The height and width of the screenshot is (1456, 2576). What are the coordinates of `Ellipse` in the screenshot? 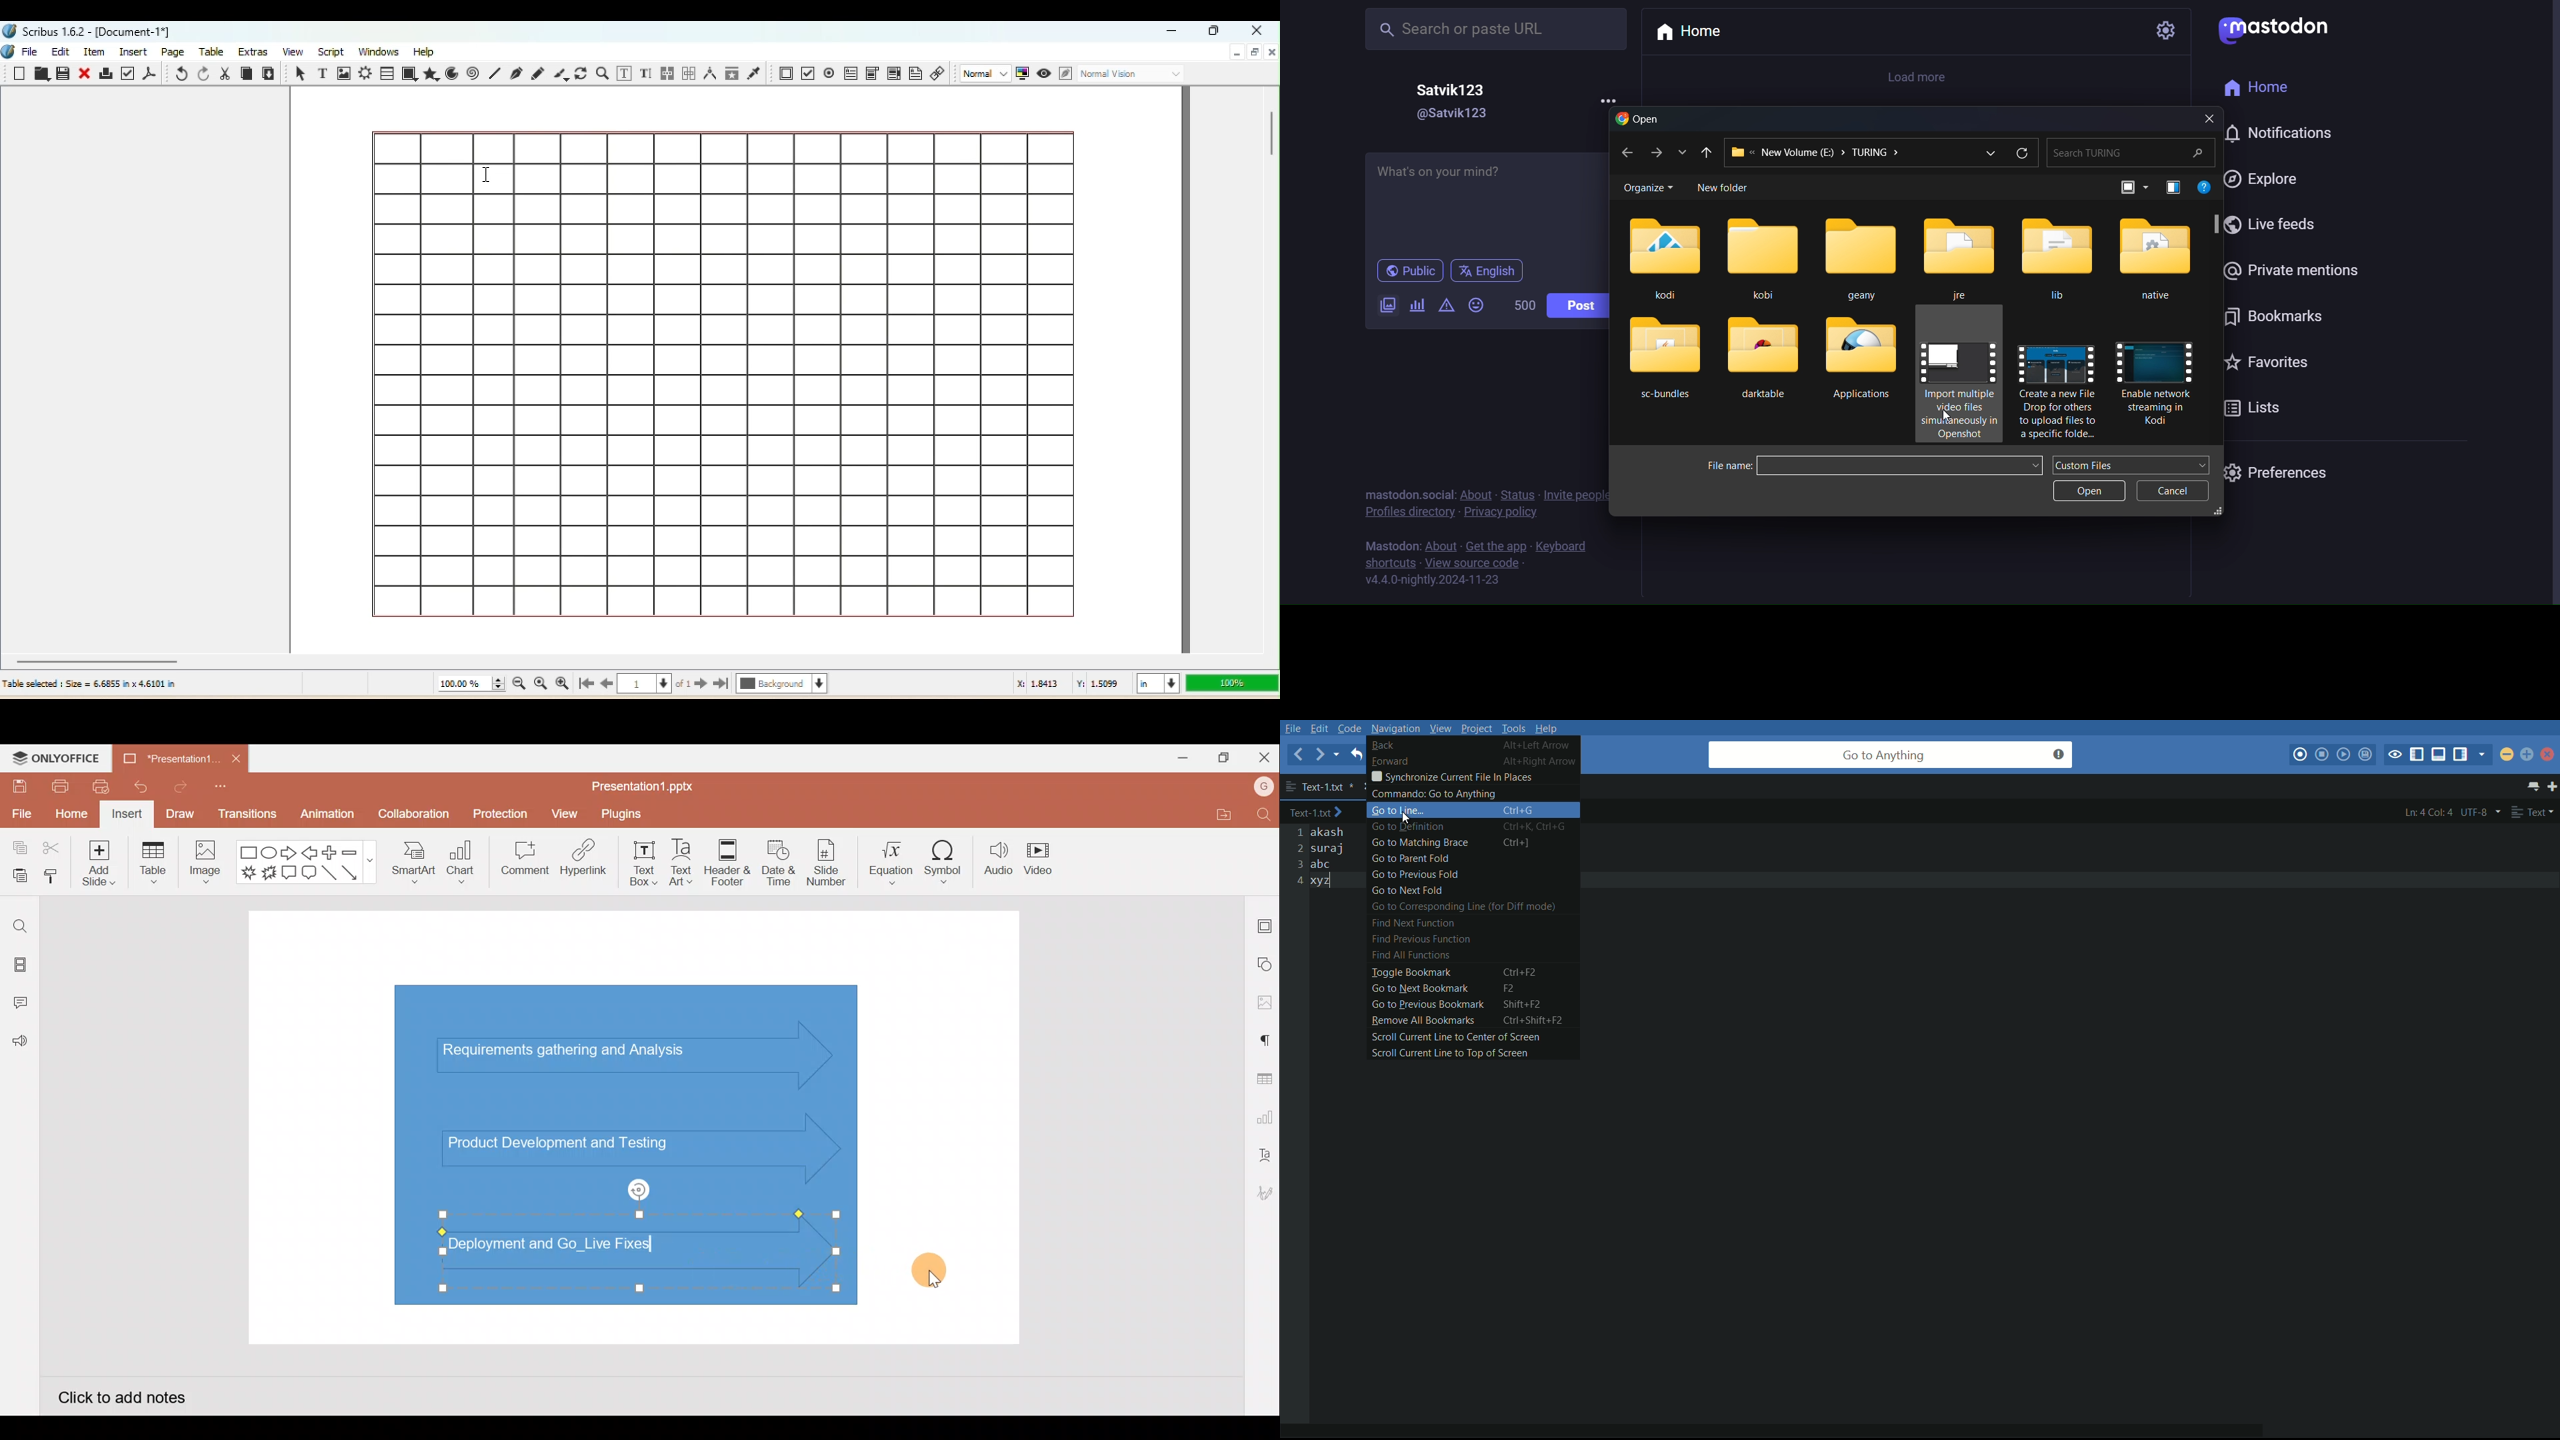 It's located at (271, 853).